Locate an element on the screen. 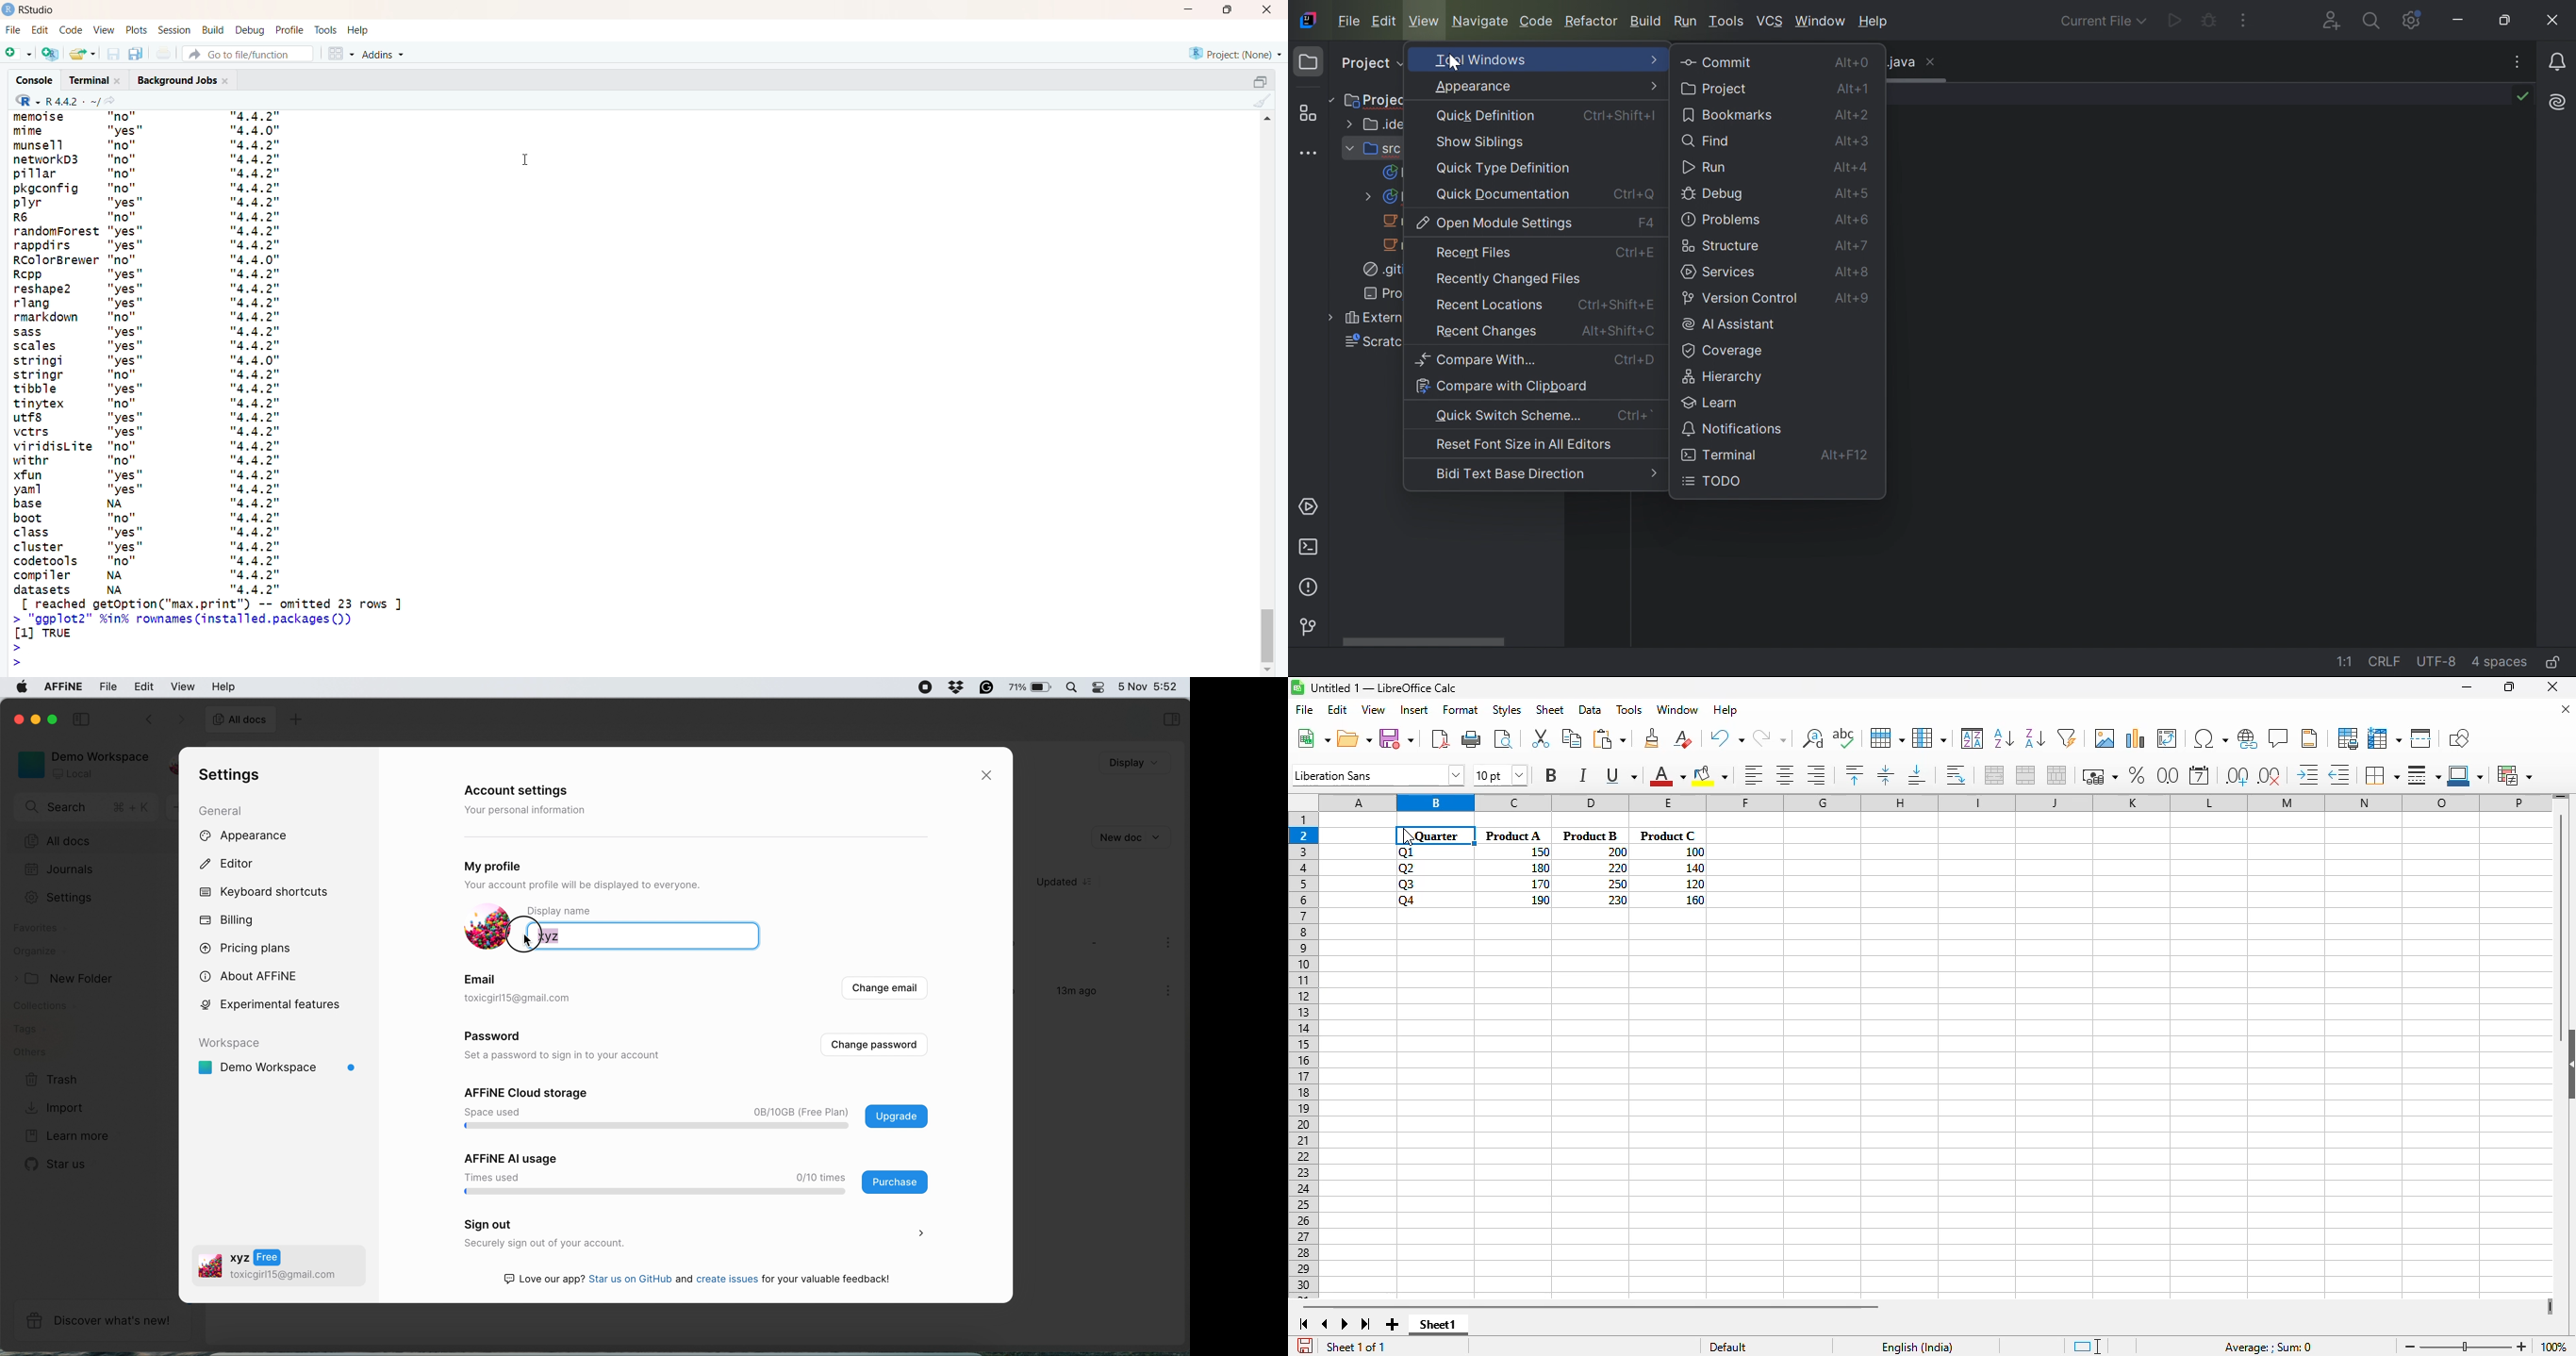 Image resolution: width=2576 pixels, height=1372 pixels. Debug is located at coordinates (2210, 18).